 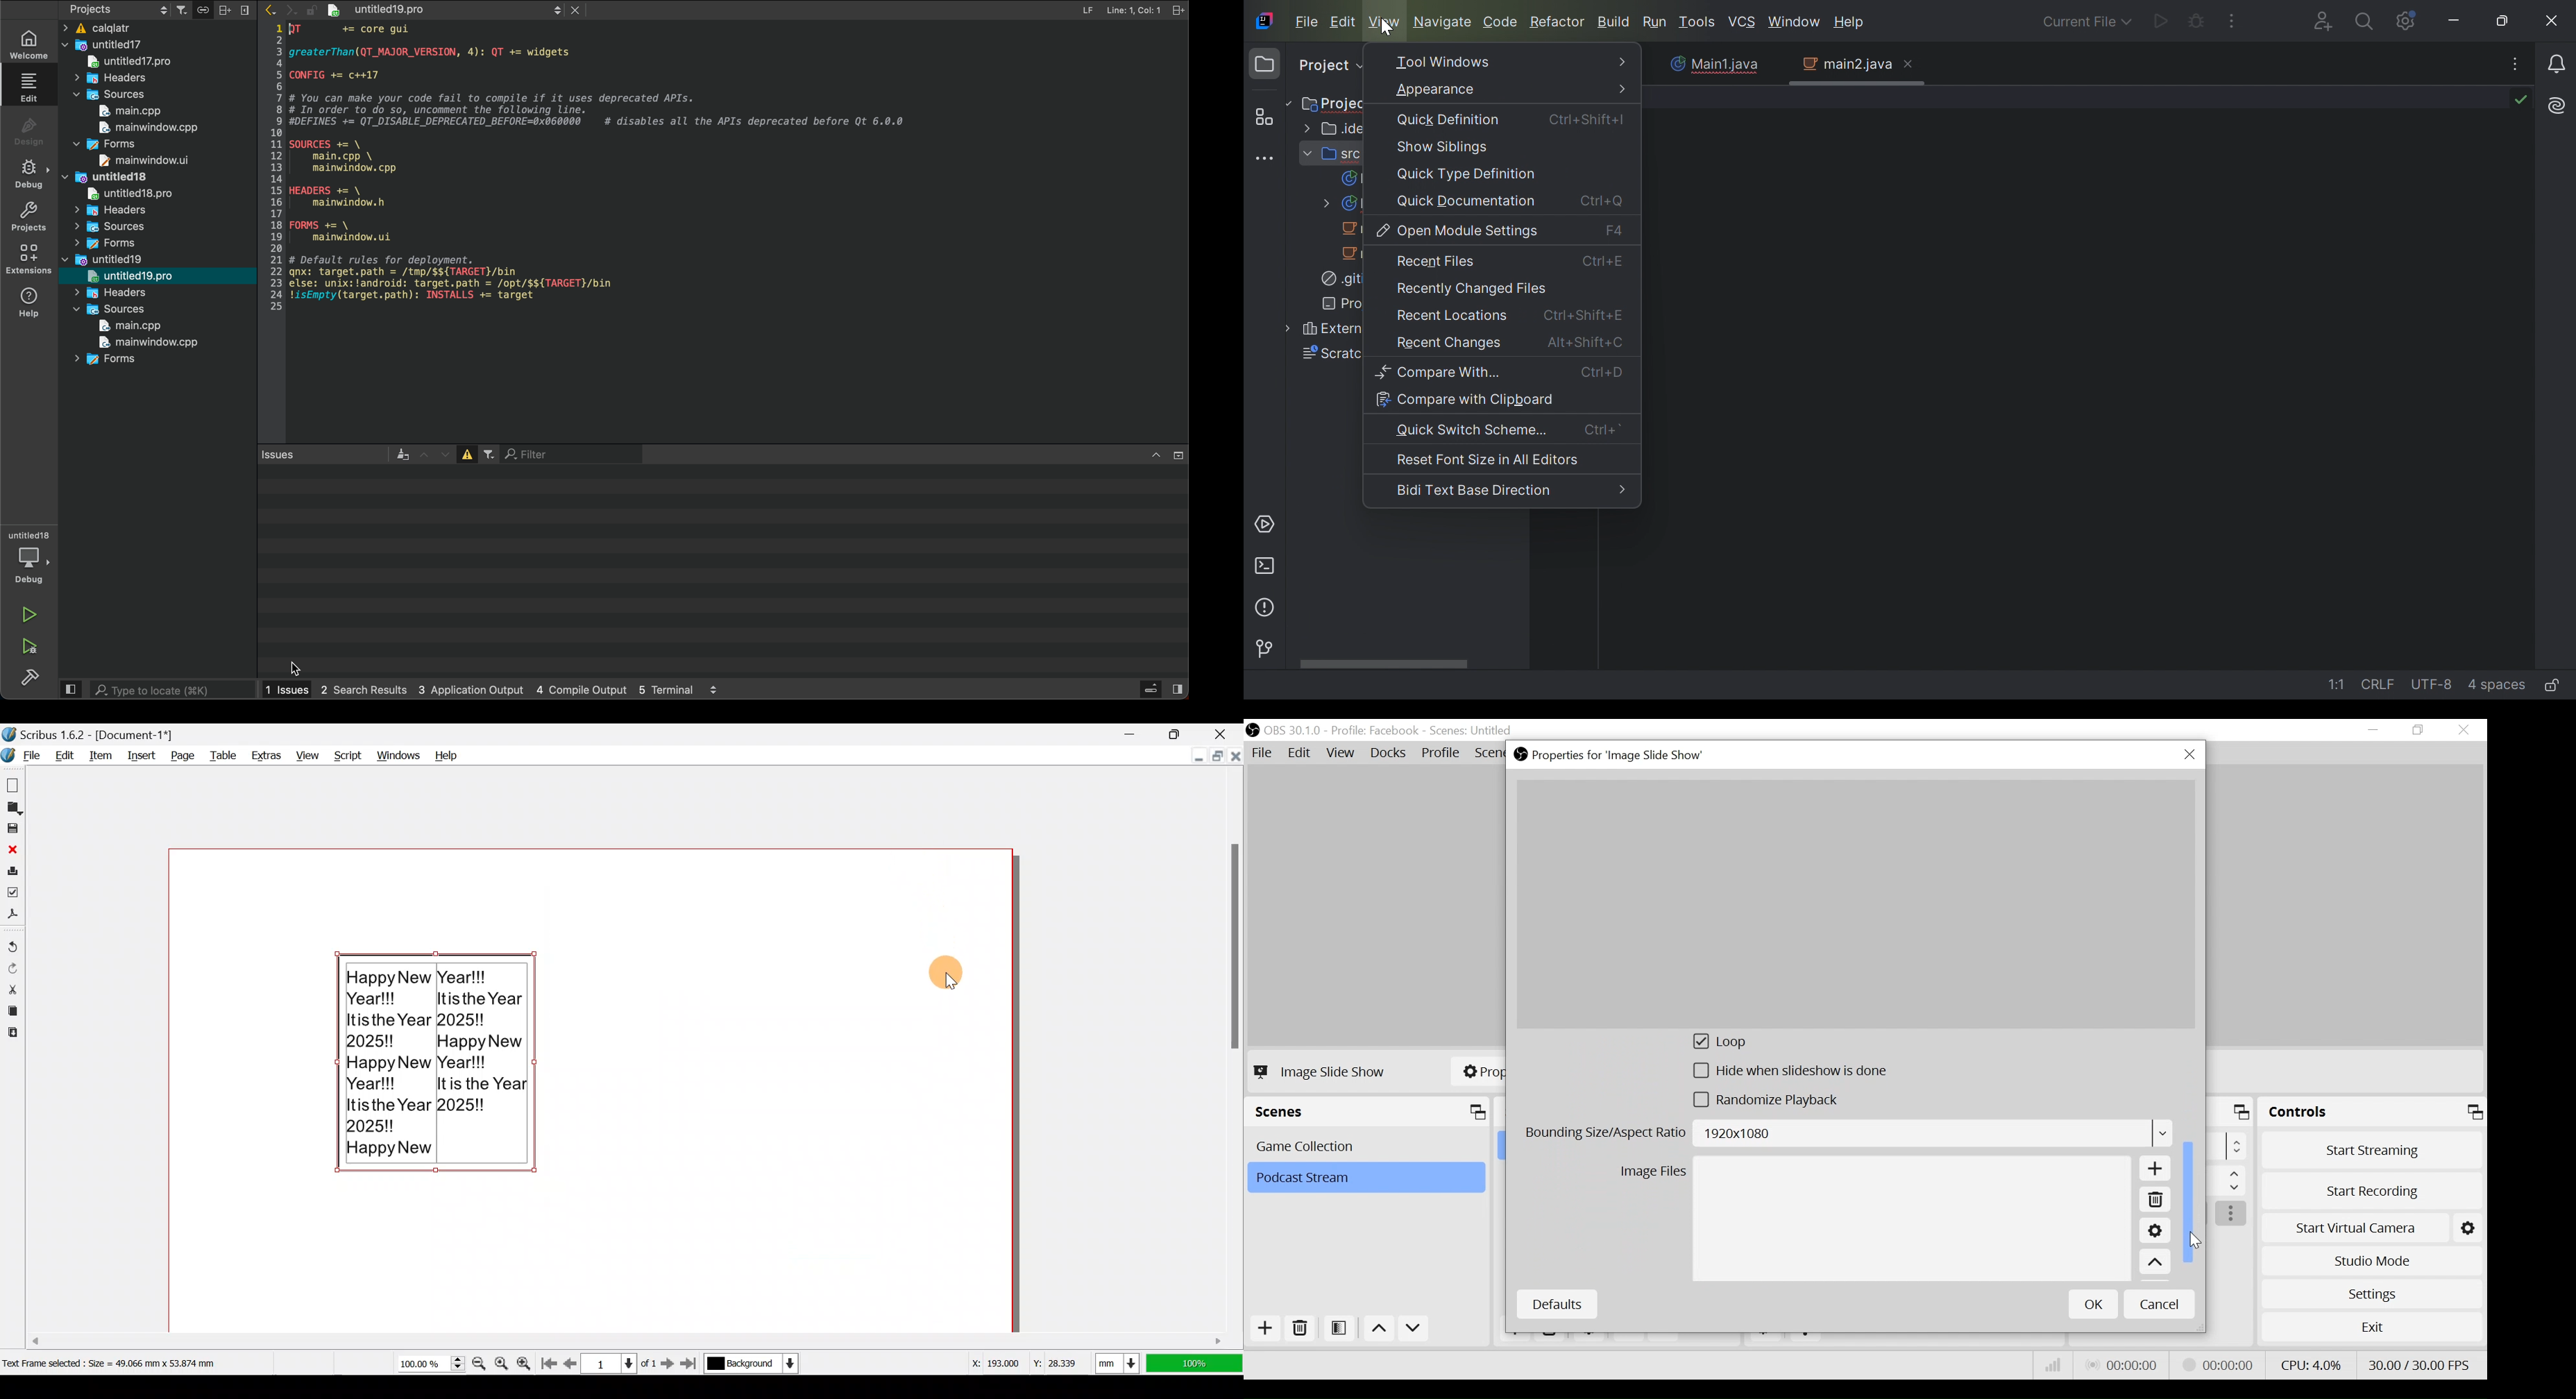 I want to click on Search everywhere, so click(x=2368, y=22).